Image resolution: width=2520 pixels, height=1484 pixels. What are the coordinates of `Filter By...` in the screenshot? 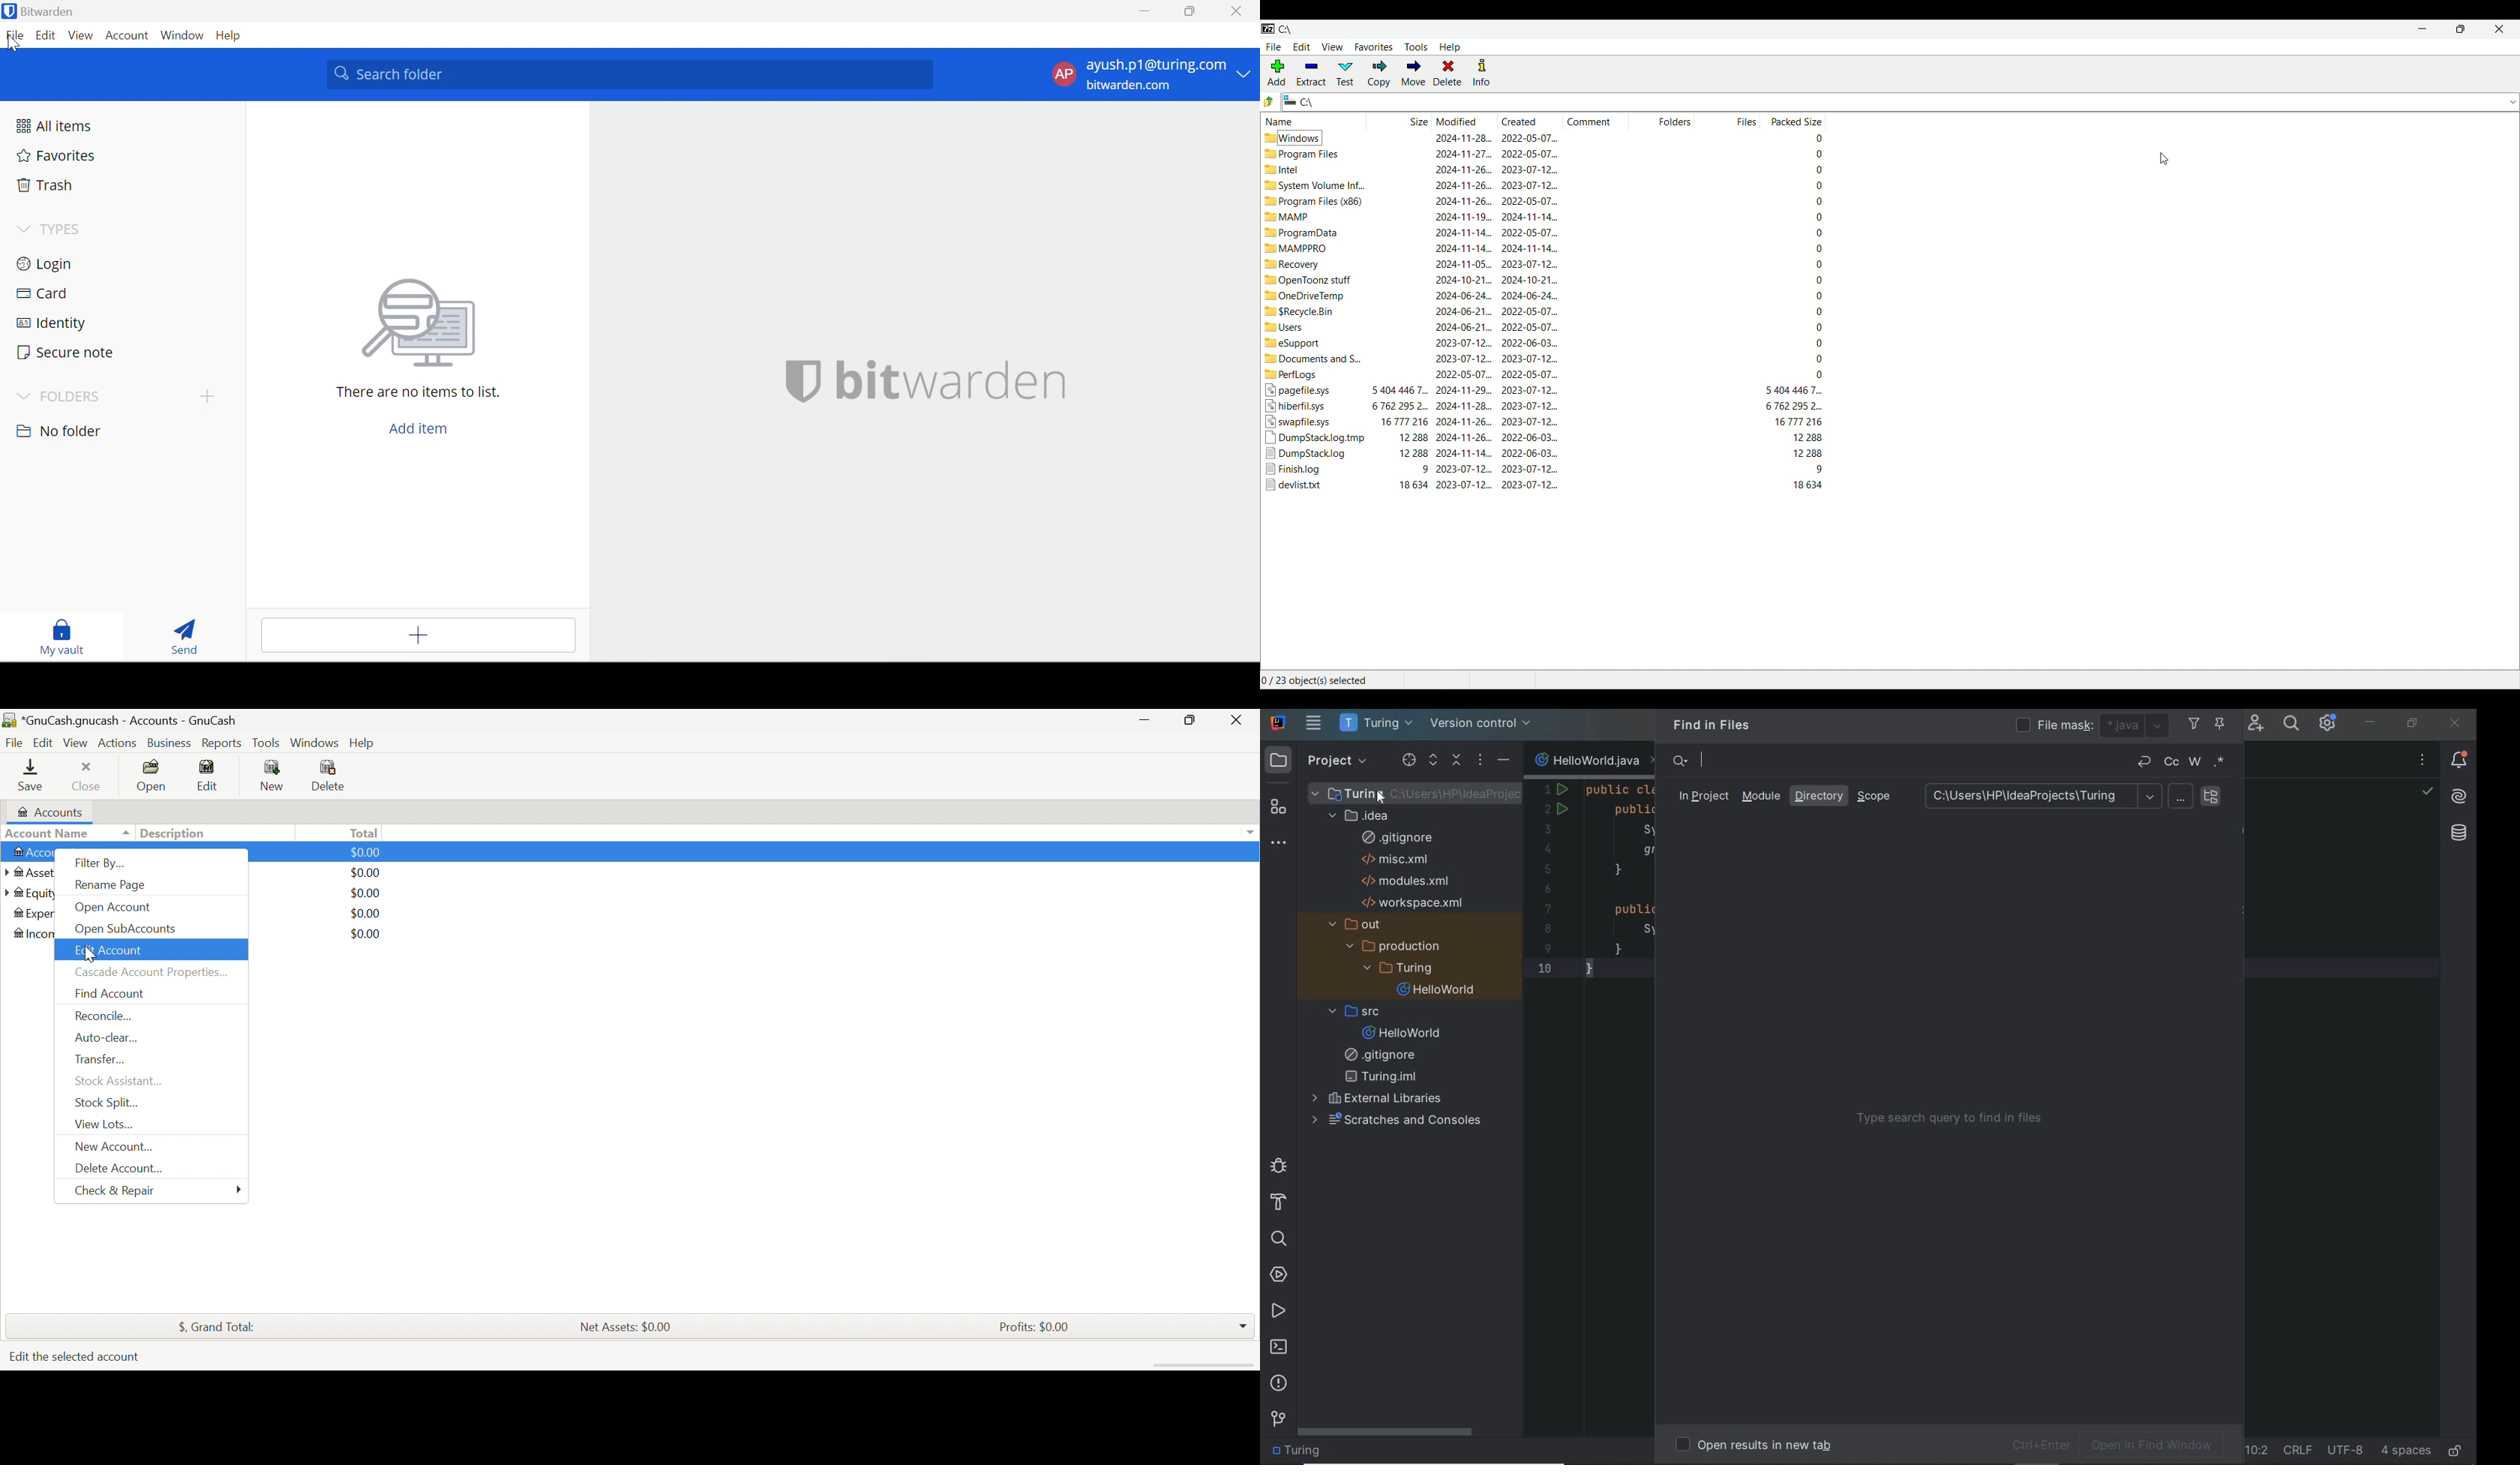 It's located at (99, 863).